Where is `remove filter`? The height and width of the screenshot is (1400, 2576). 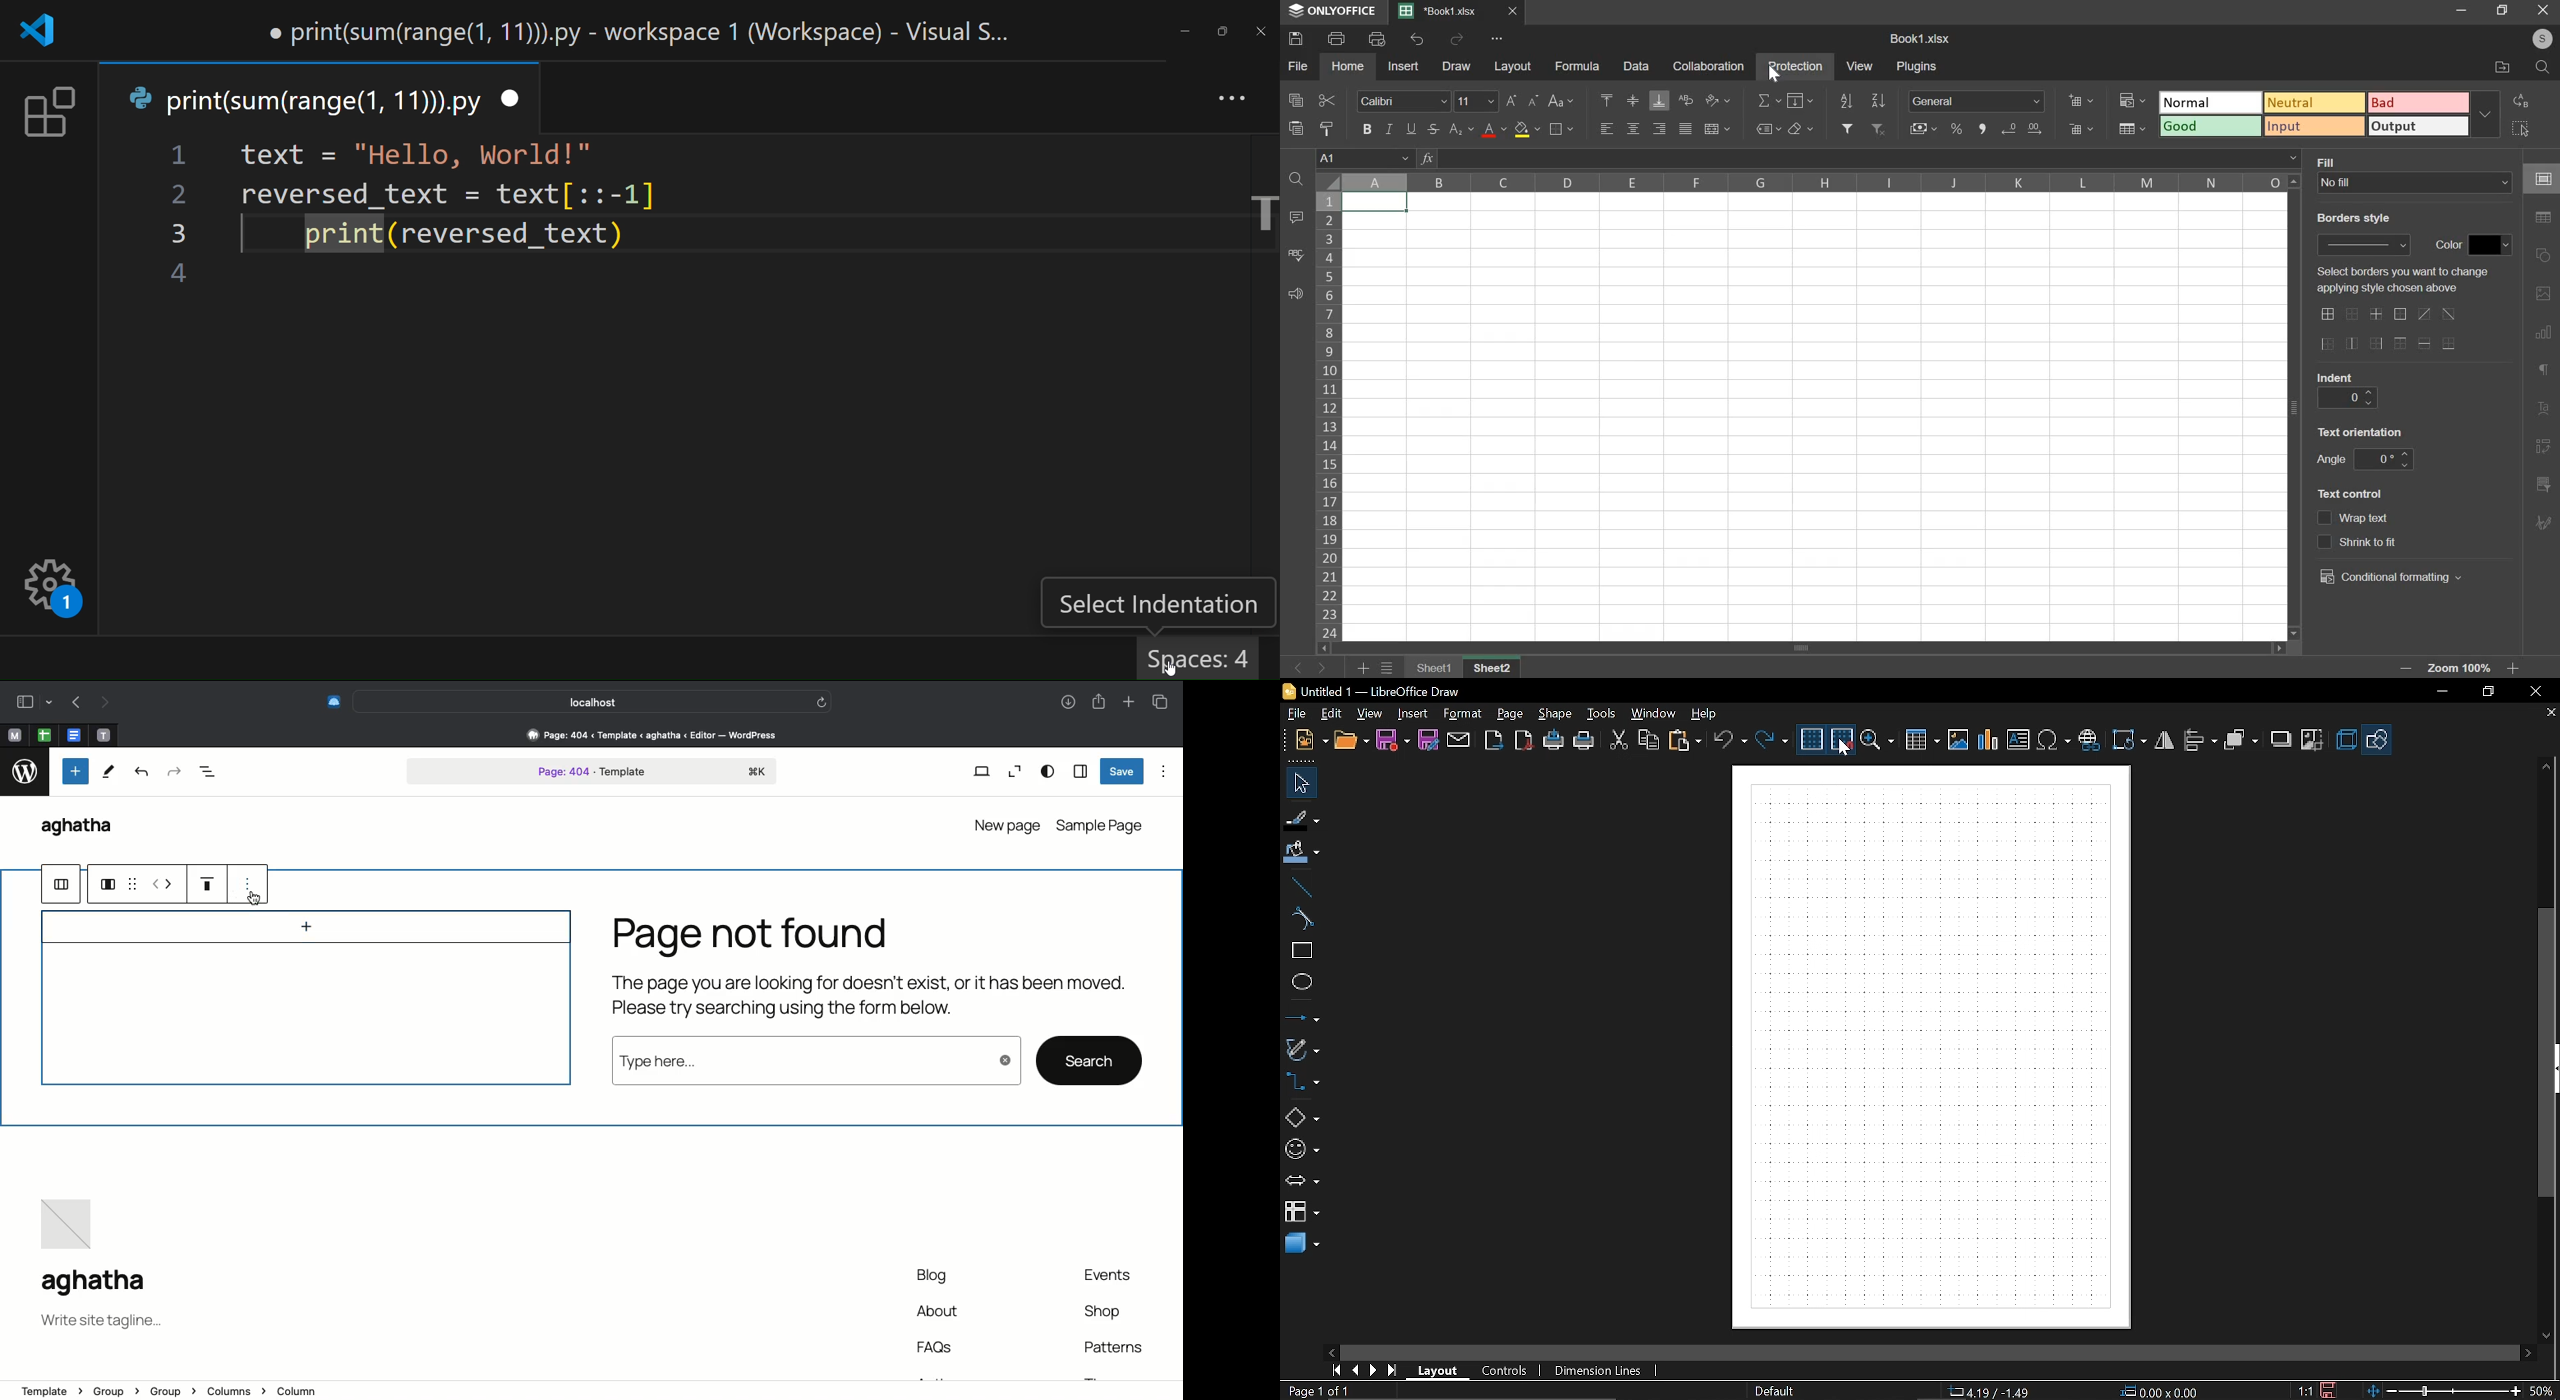
remove filter is located at coordinates (1878, 129).